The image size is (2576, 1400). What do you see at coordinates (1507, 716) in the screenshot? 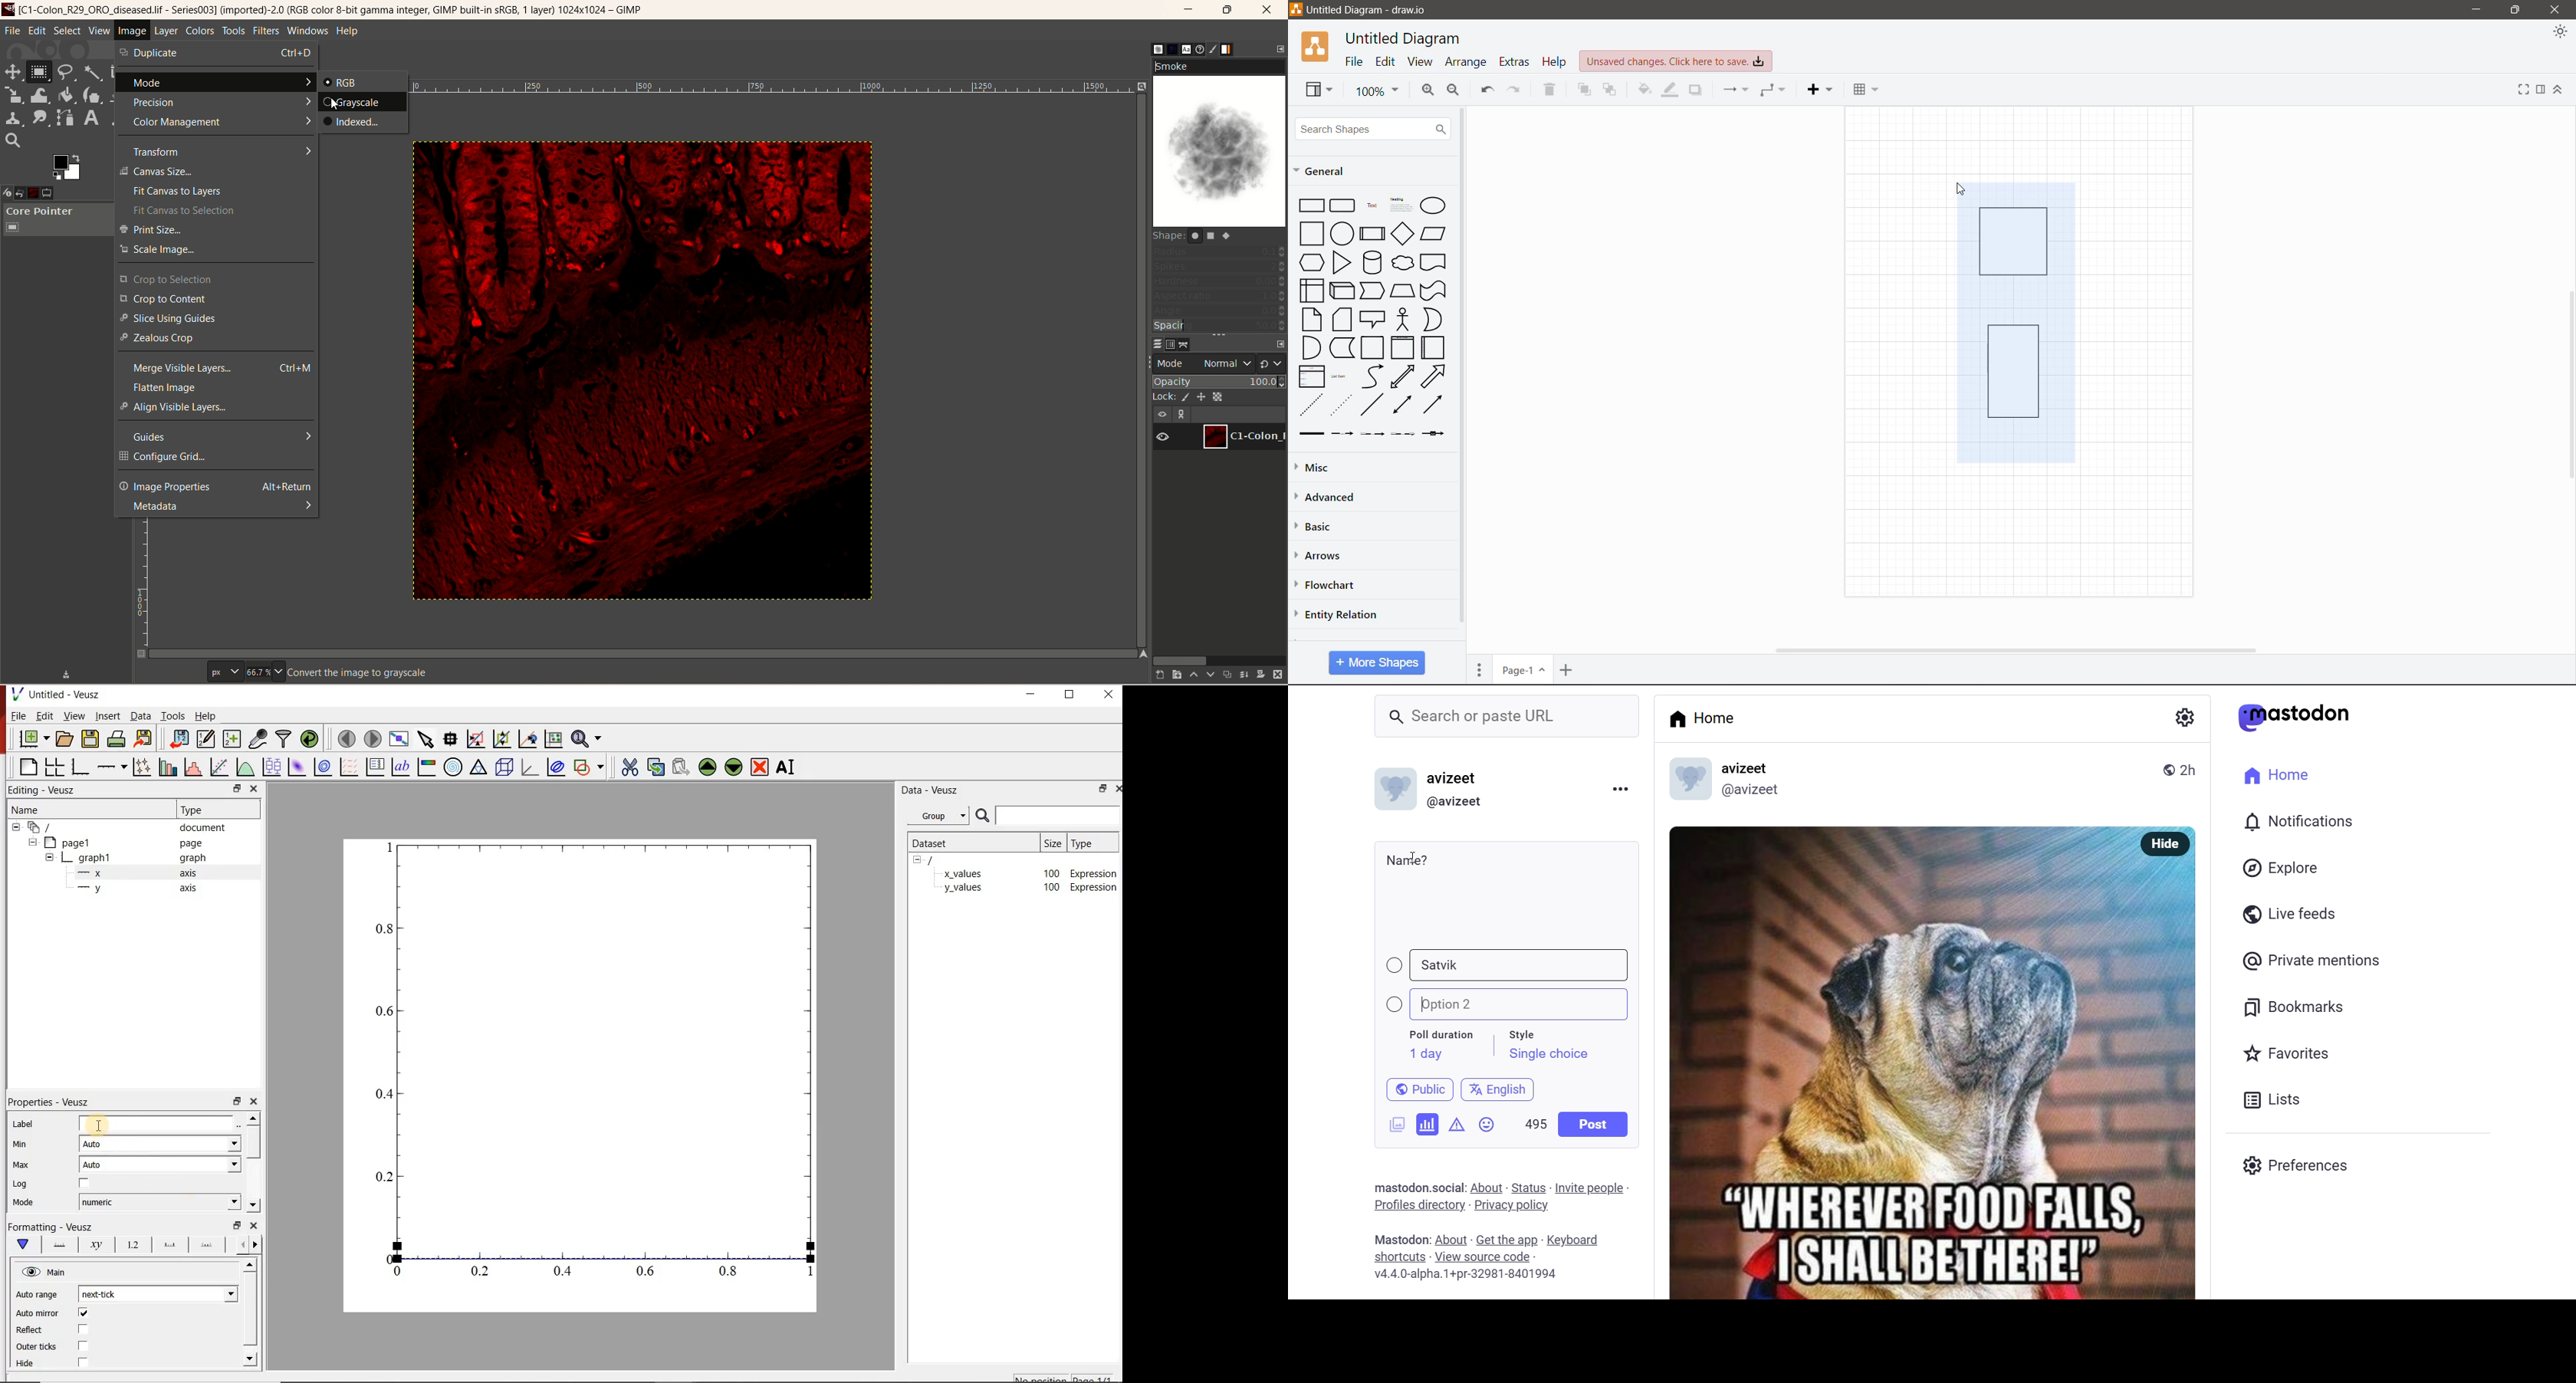
I see `Search or paste URL` at bounding box center [1507, 716].